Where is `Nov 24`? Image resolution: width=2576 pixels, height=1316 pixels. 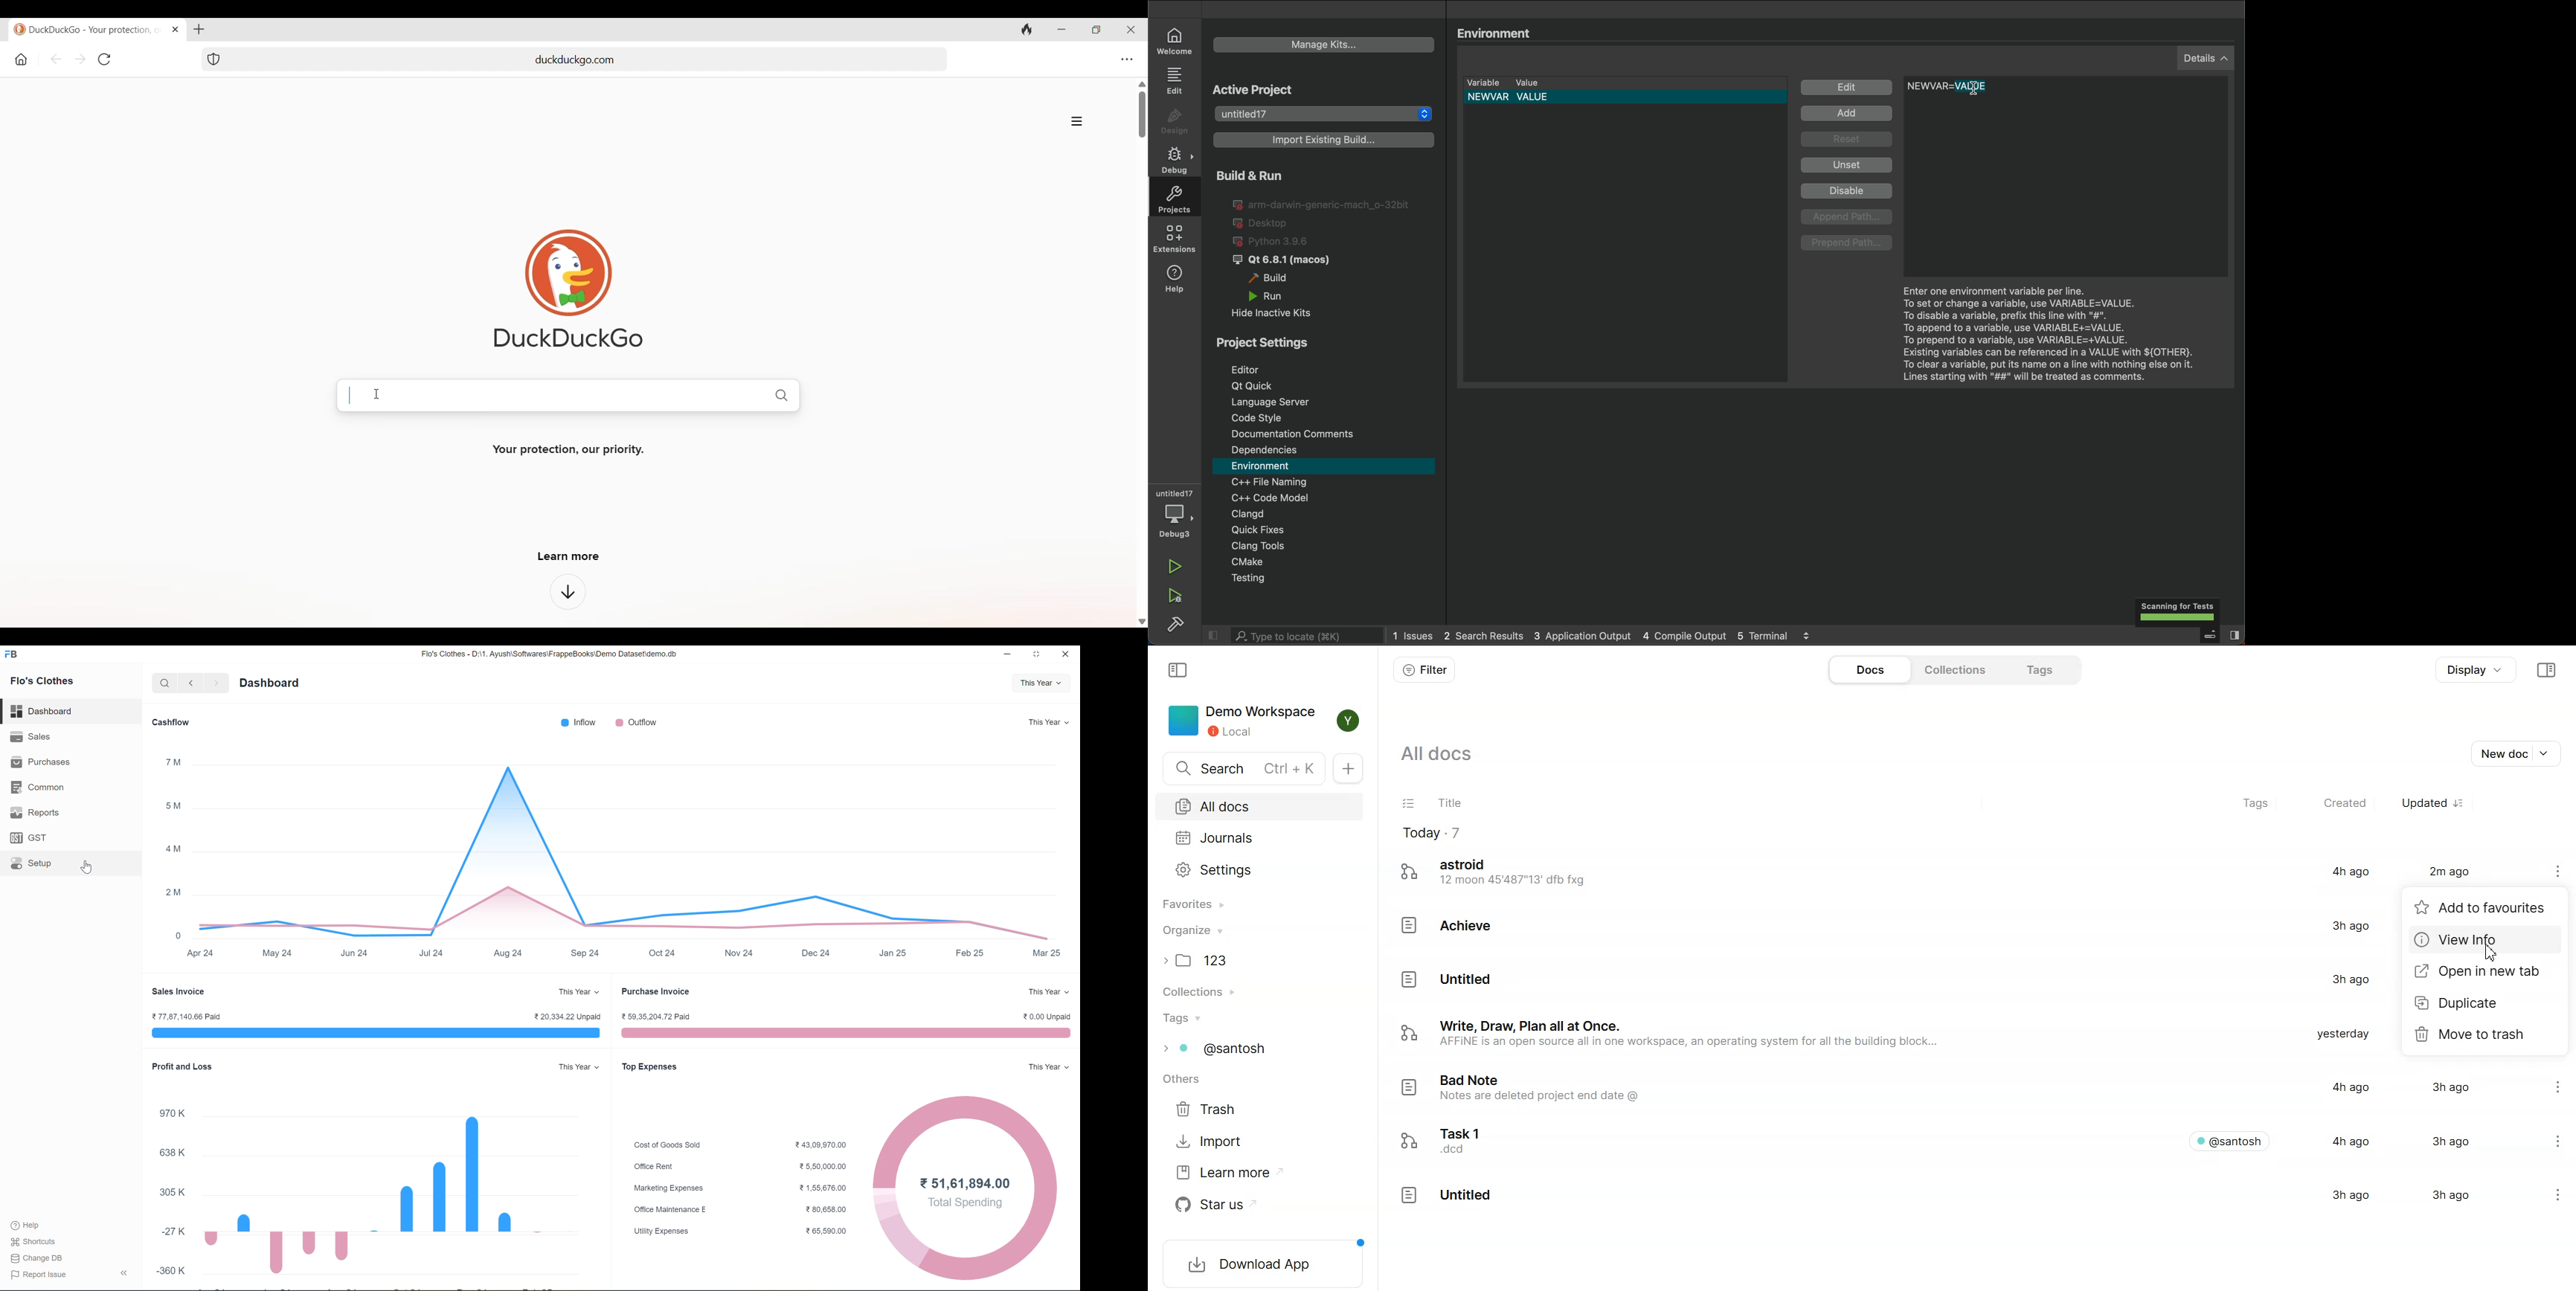 Nov 24 is located at coordinates (741, 953).